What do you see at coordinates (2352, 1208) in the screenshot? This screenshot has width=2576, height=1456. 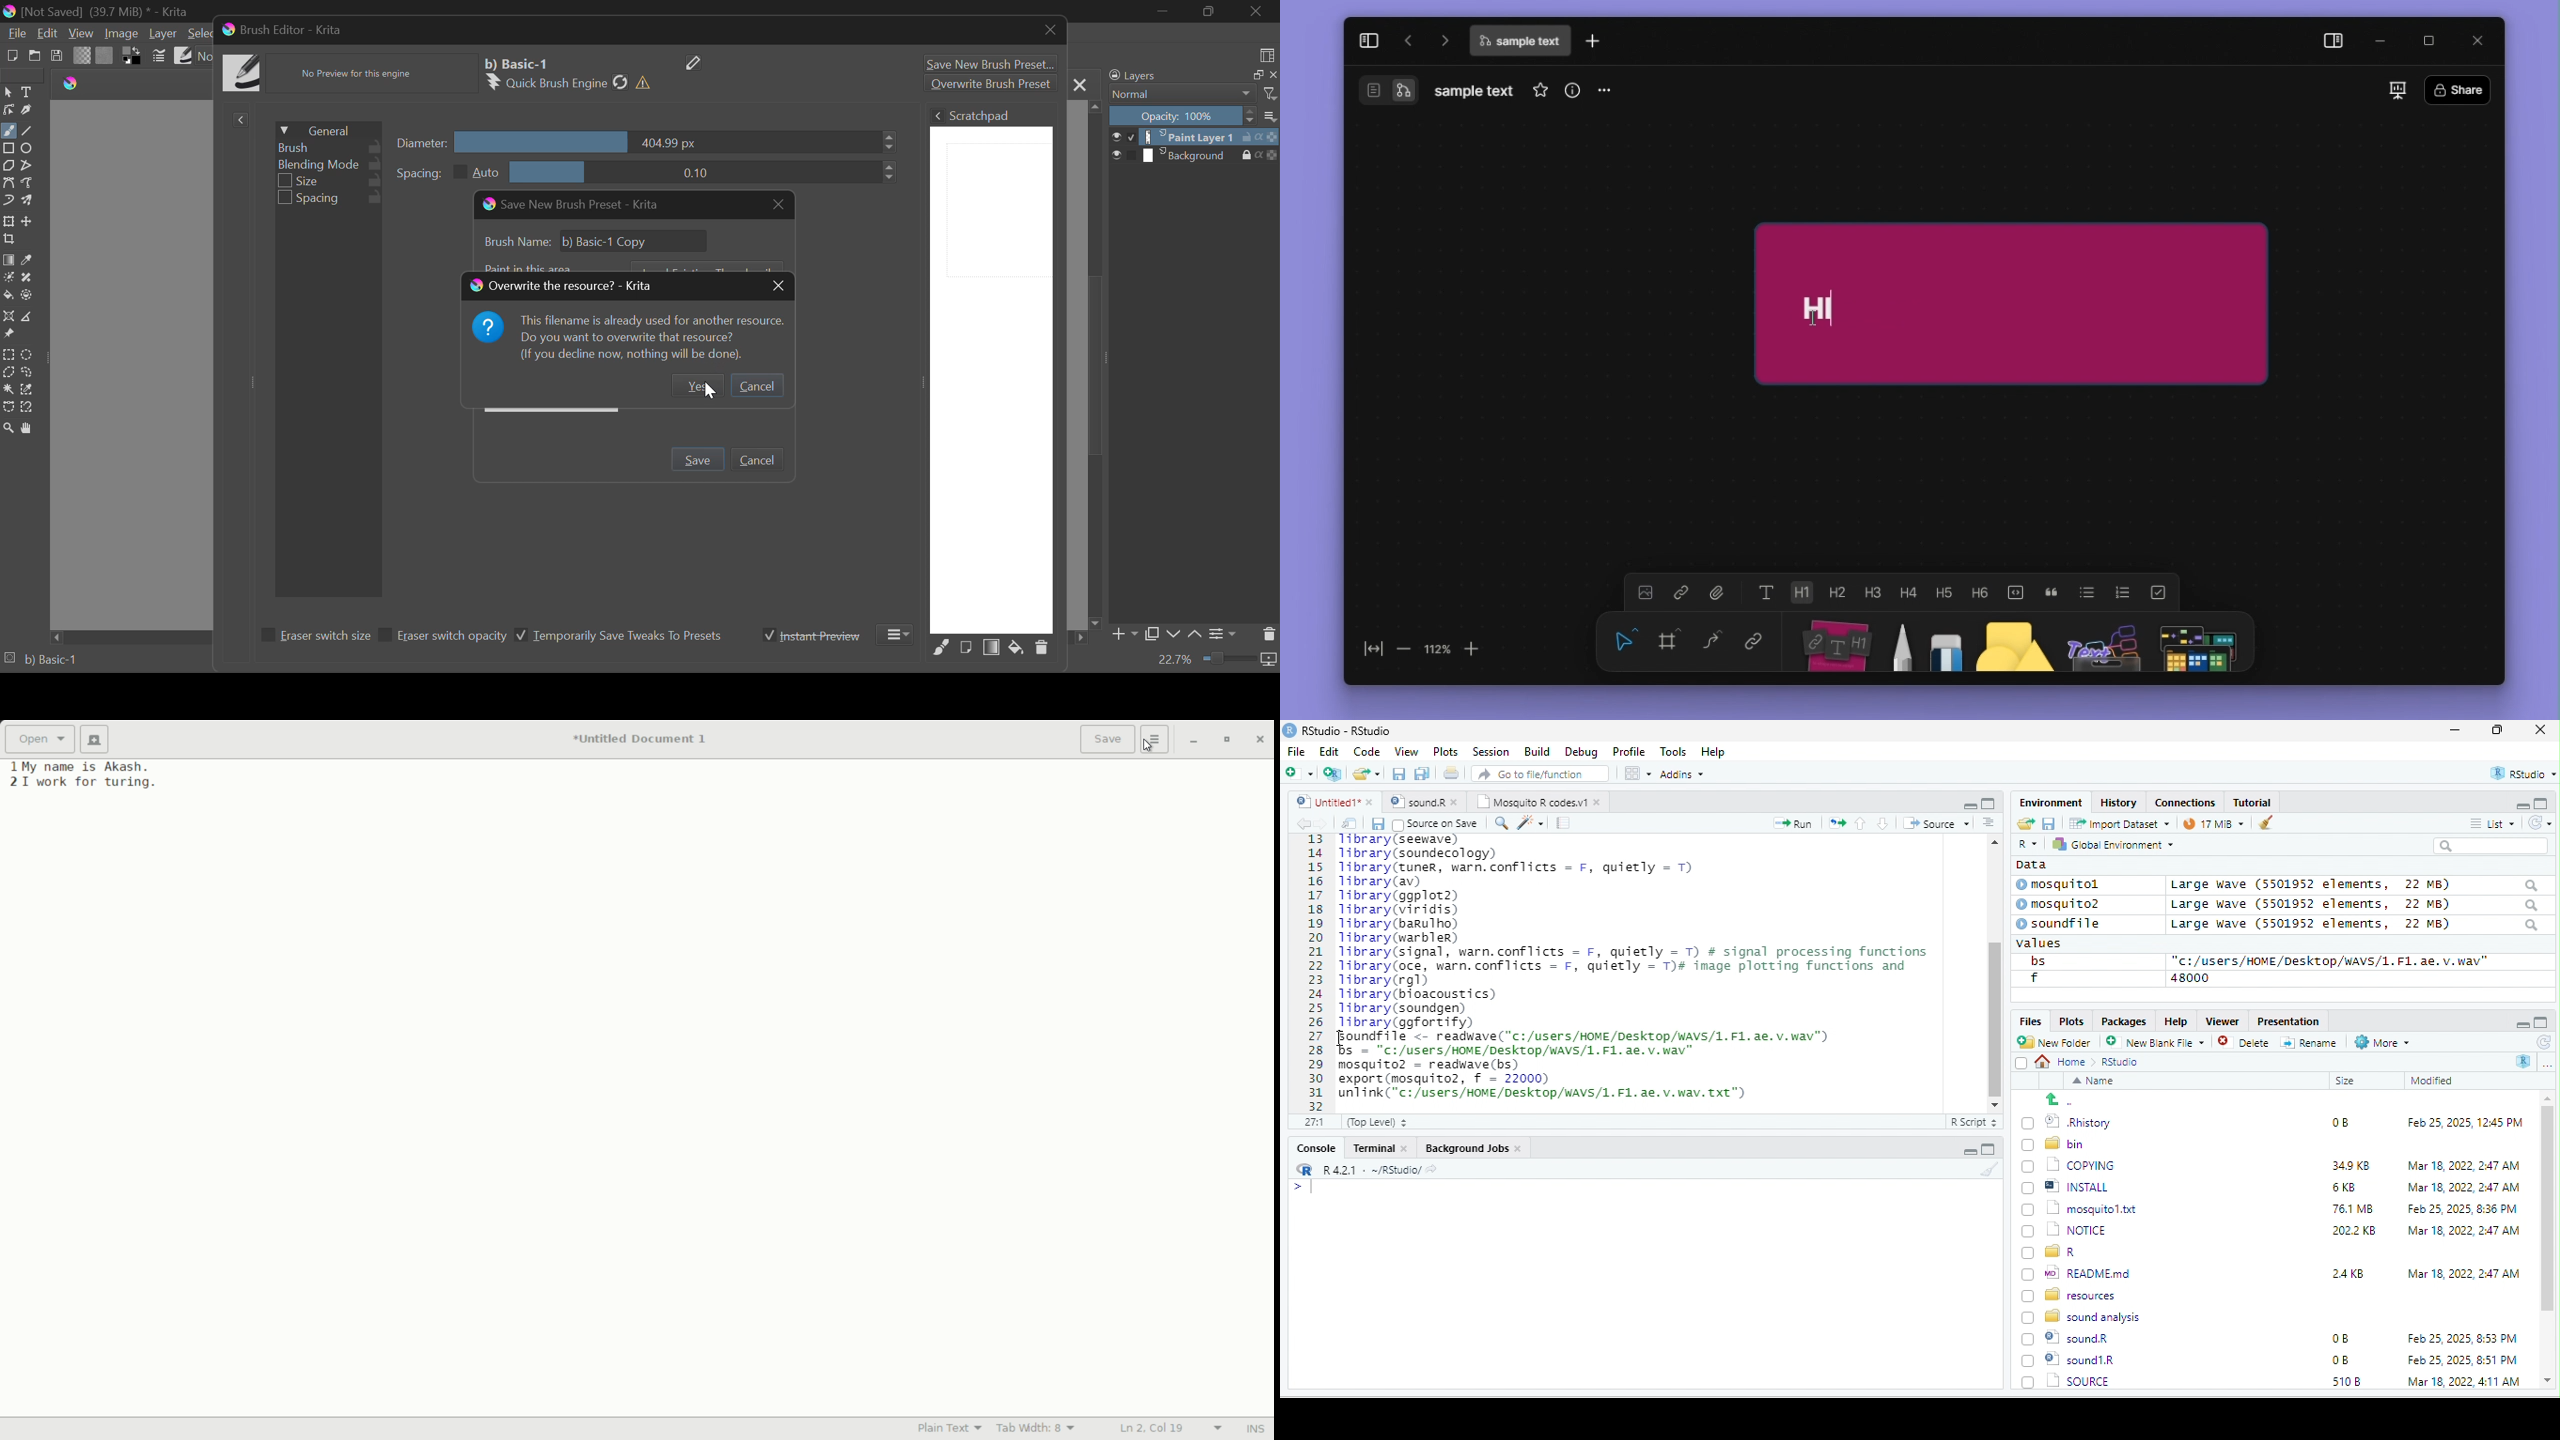 I see `76.1 MB` at bounding box center [2352, 1208].